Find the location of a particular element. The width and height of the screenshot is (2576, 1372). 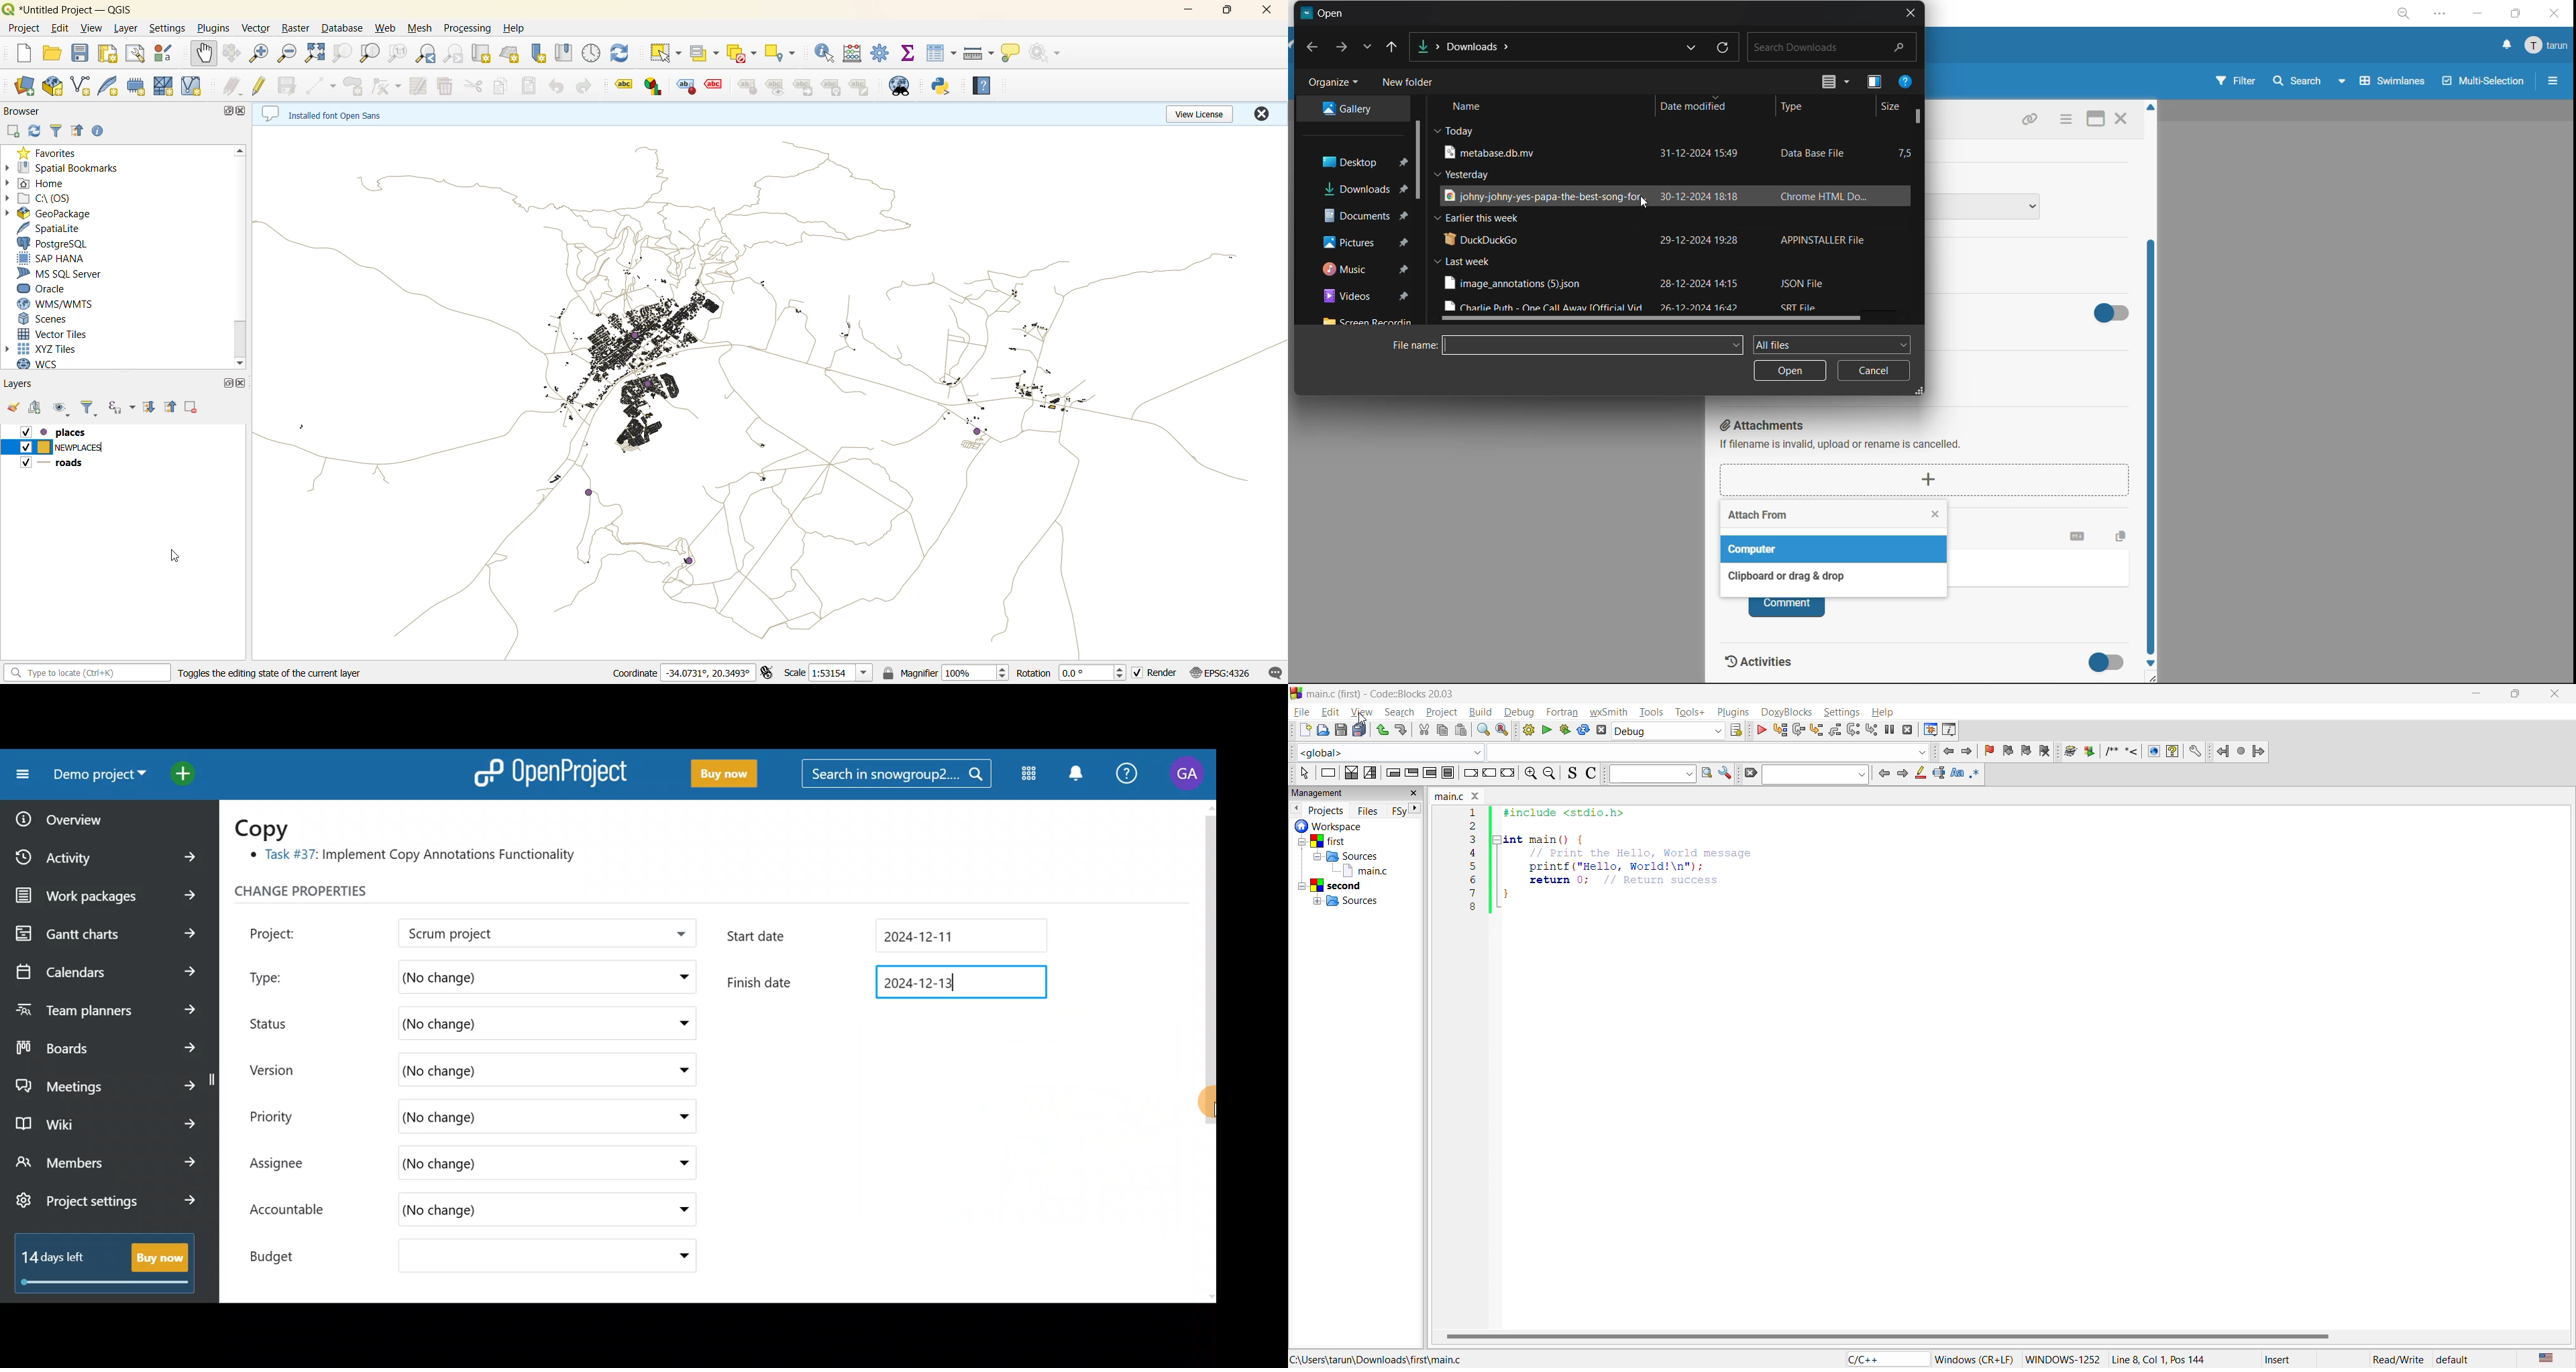

new temporary scratch layer is located at coordinates (136, 87).